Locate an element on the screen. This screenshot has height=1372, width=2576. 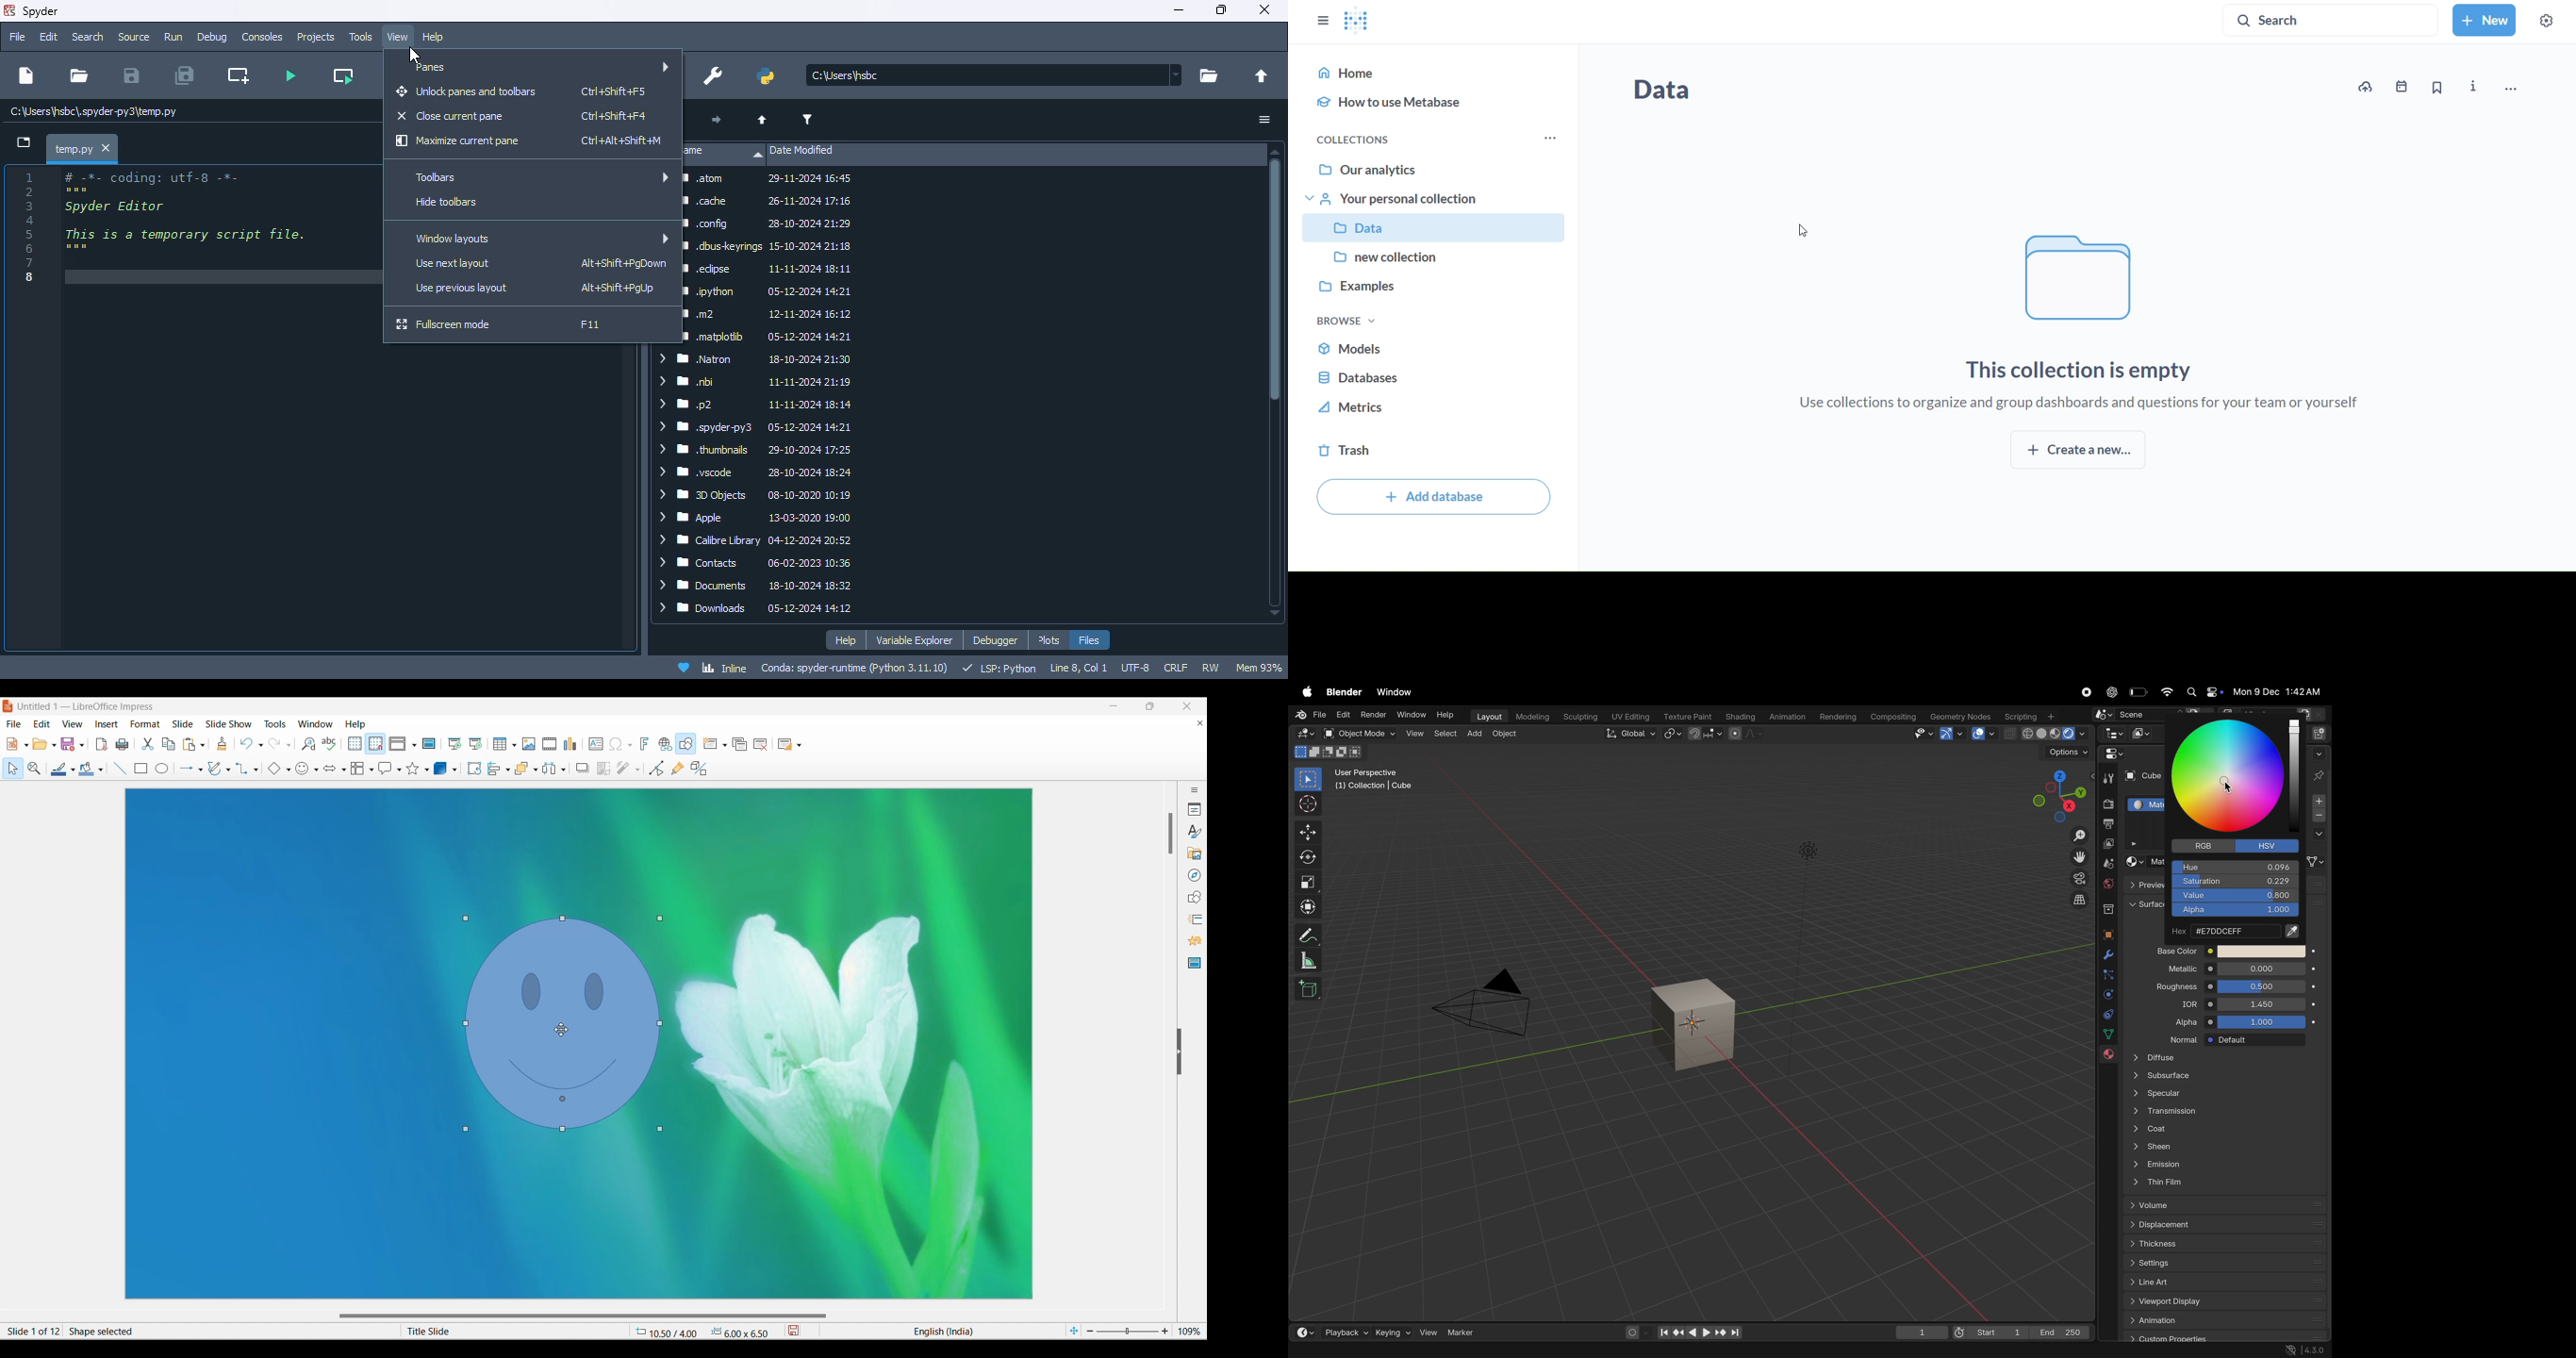
roughness is located at coordinates (2169, 988).